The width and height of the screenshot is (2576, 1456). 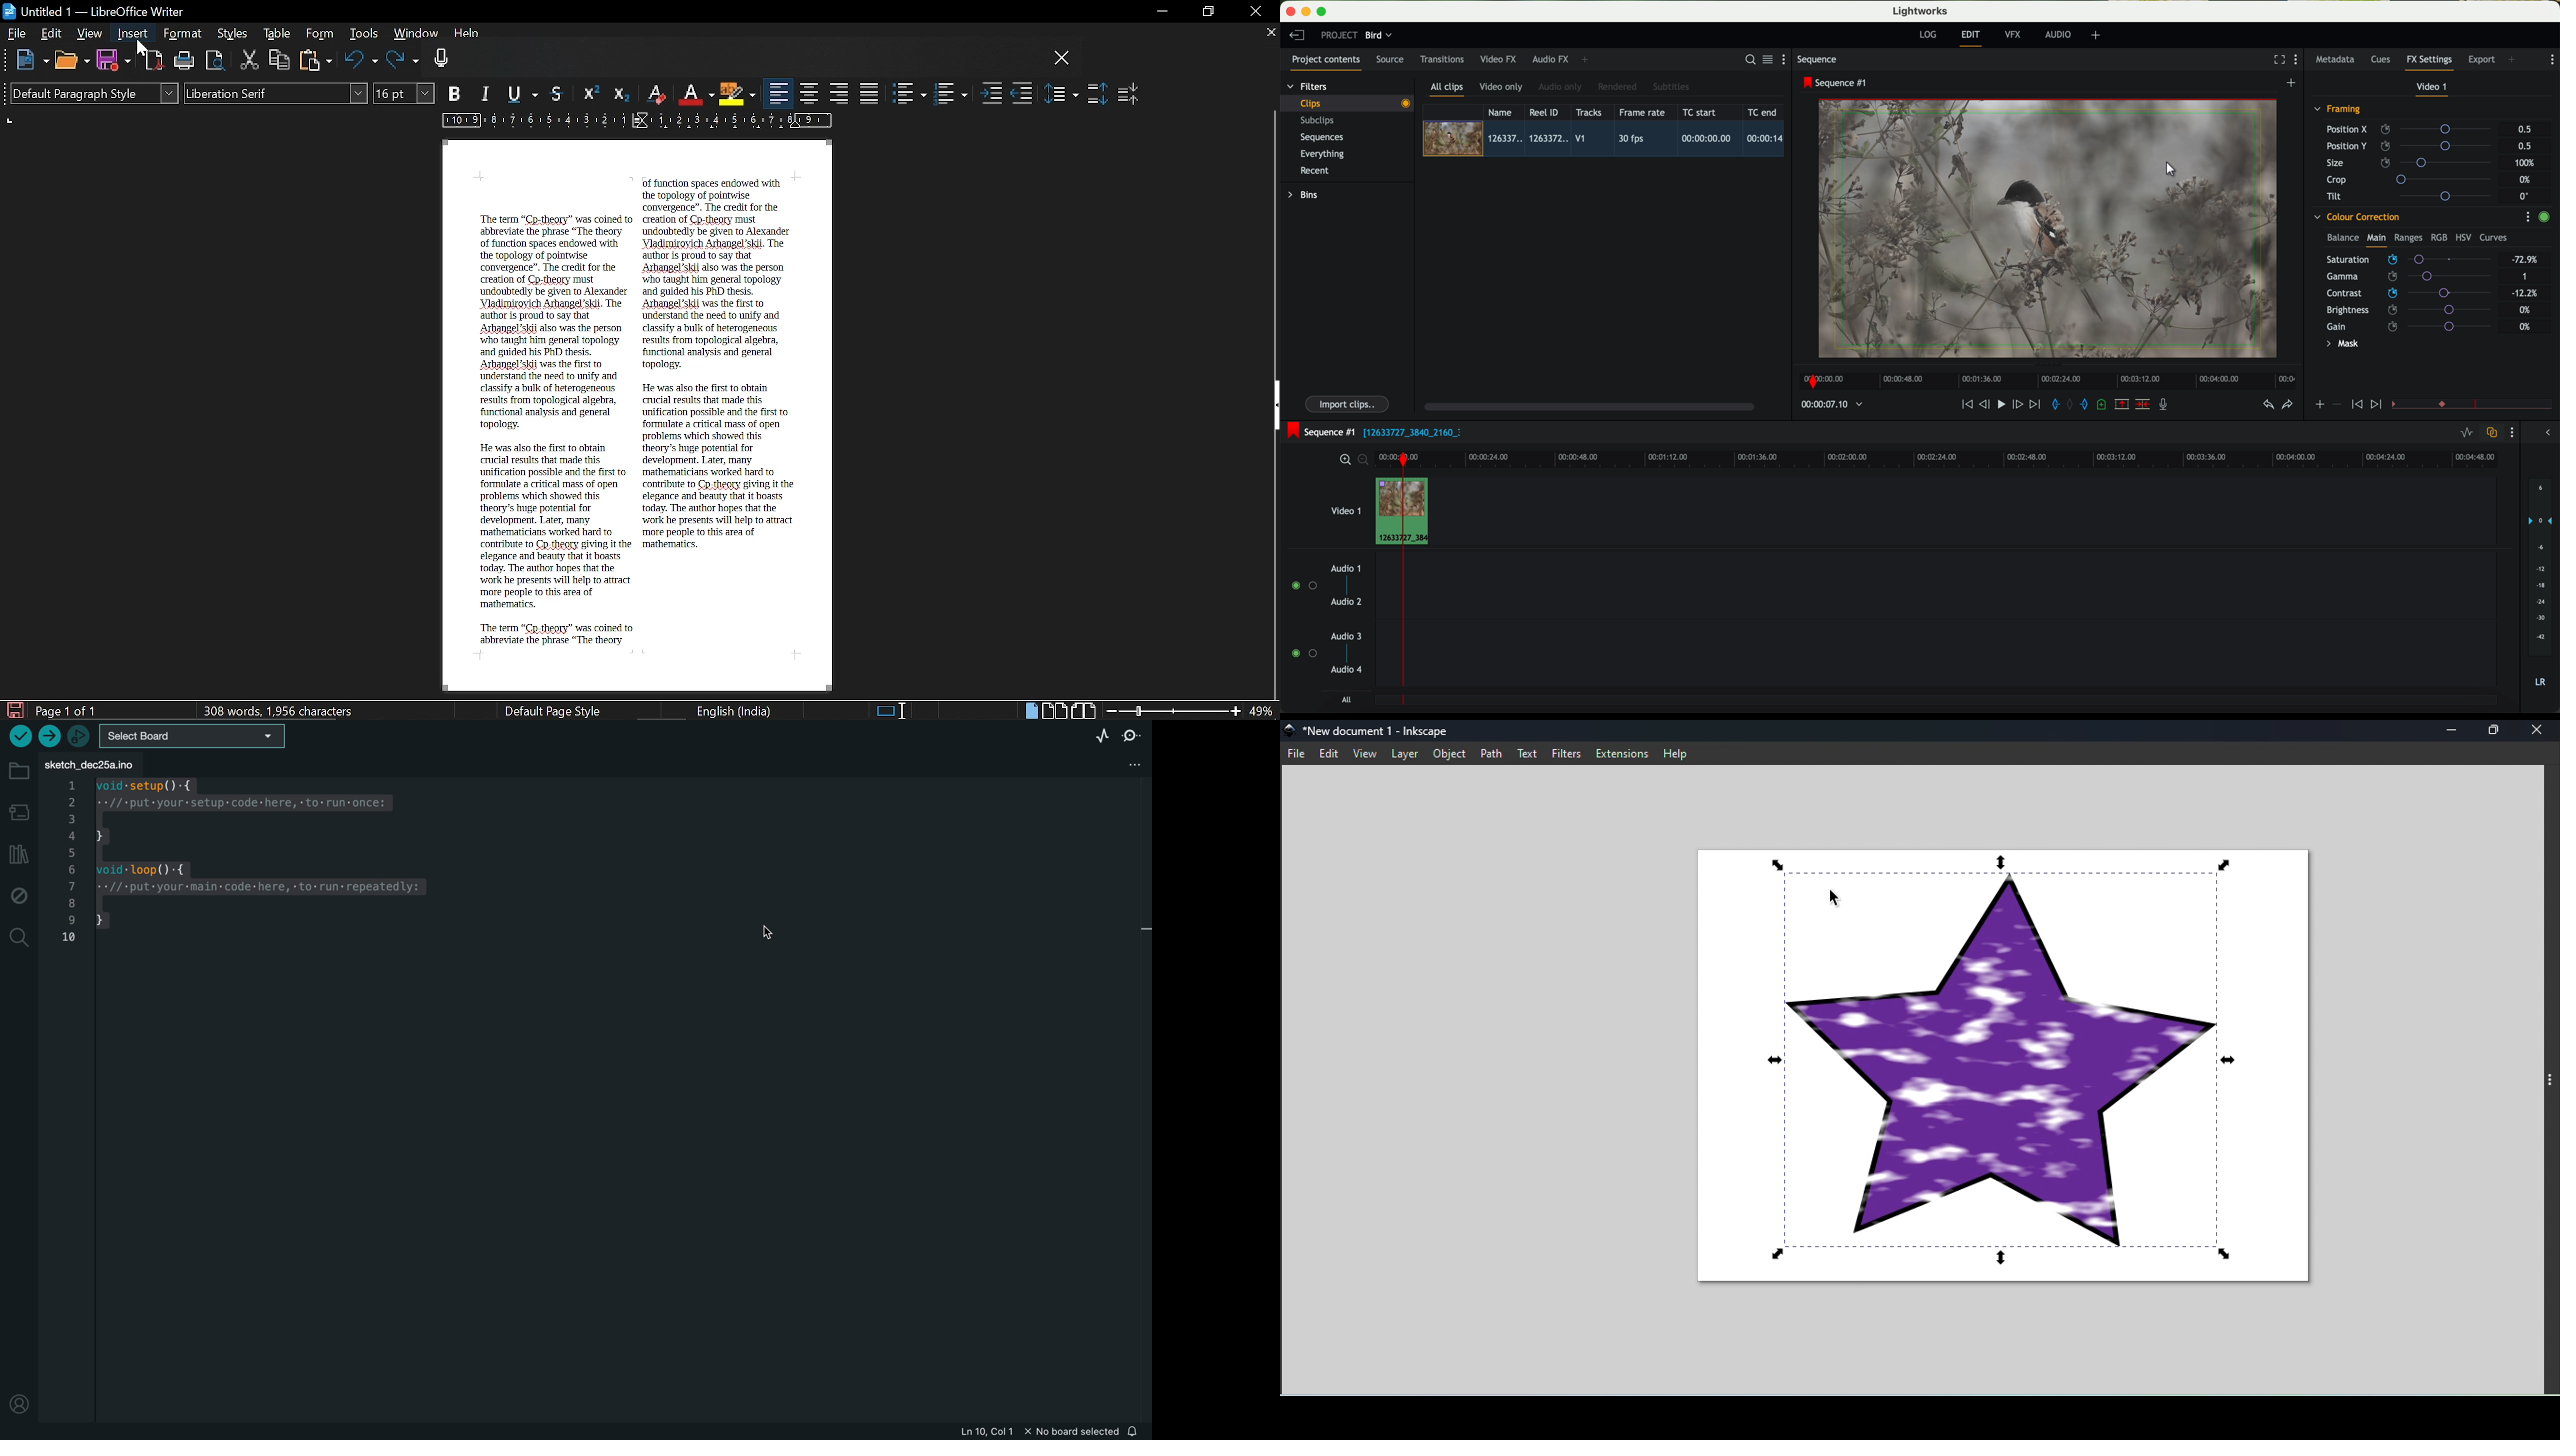 I want to click on audio output level (d/B), so click(x=2541, y=586).